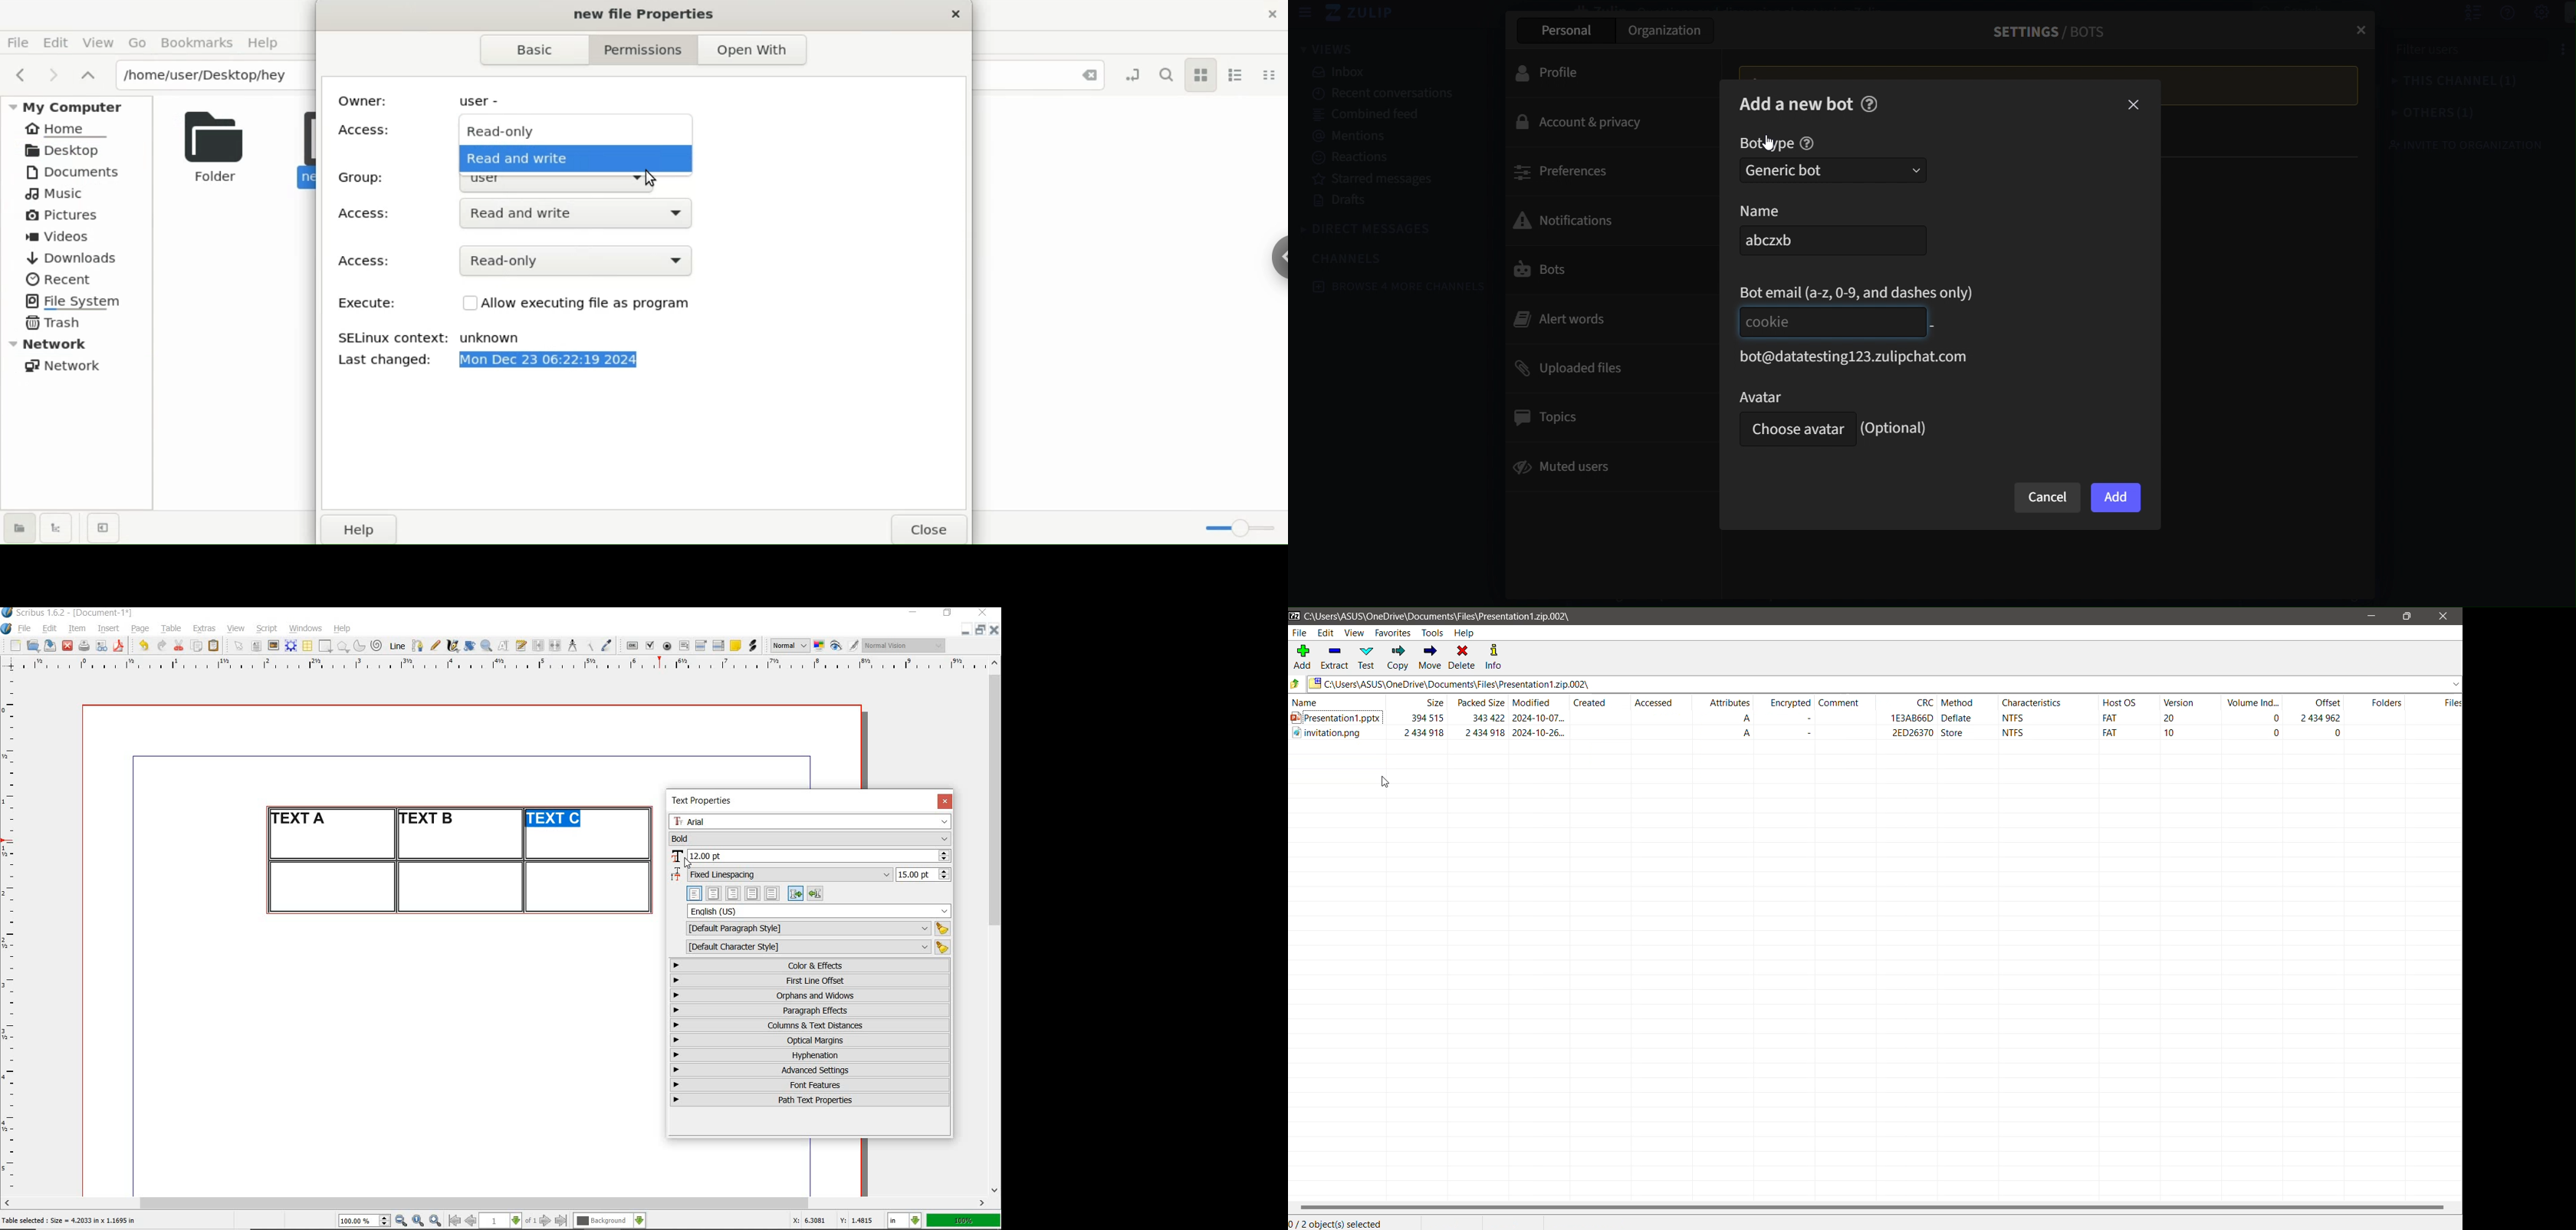 Image resolution: width=2576 pixels, height=1232 pixels. What do you see at coordinates (1770, 143) in the screenshot?
I see `Cursor` at bounding box center [1770, 143].